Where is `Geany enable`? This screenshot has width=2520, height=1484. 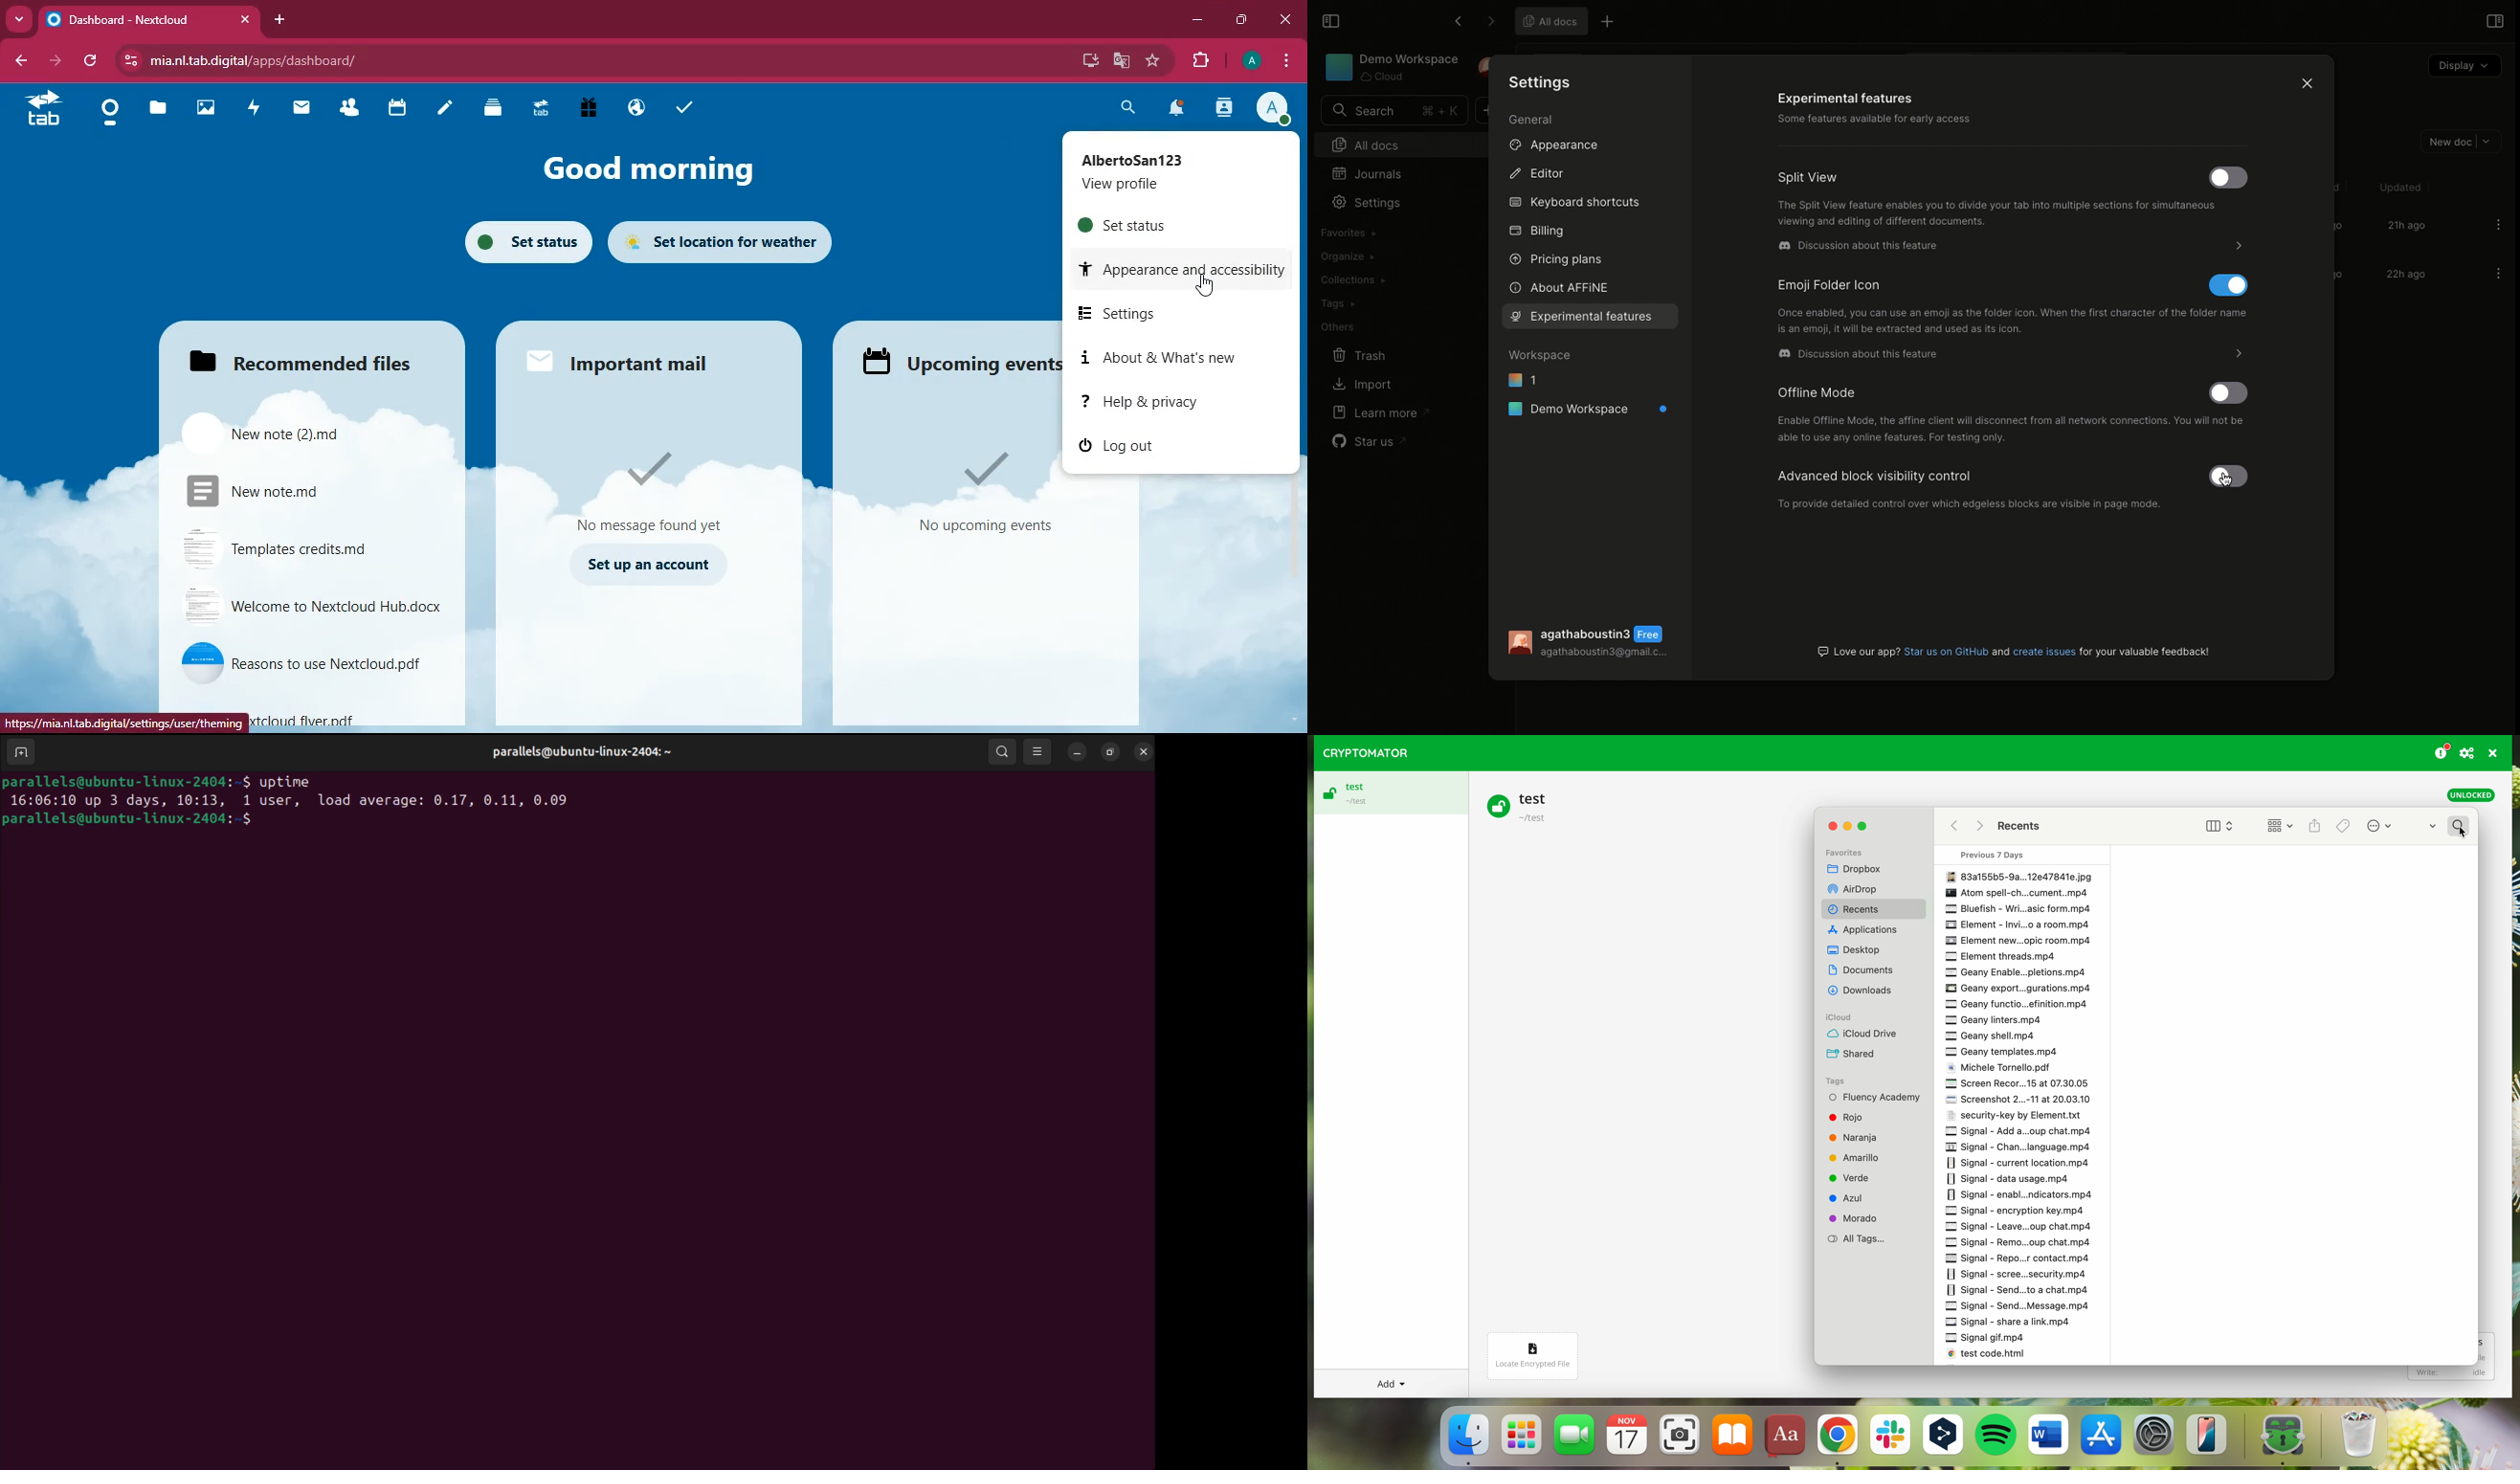
Geany enable is located at coordinates (2014, 972).